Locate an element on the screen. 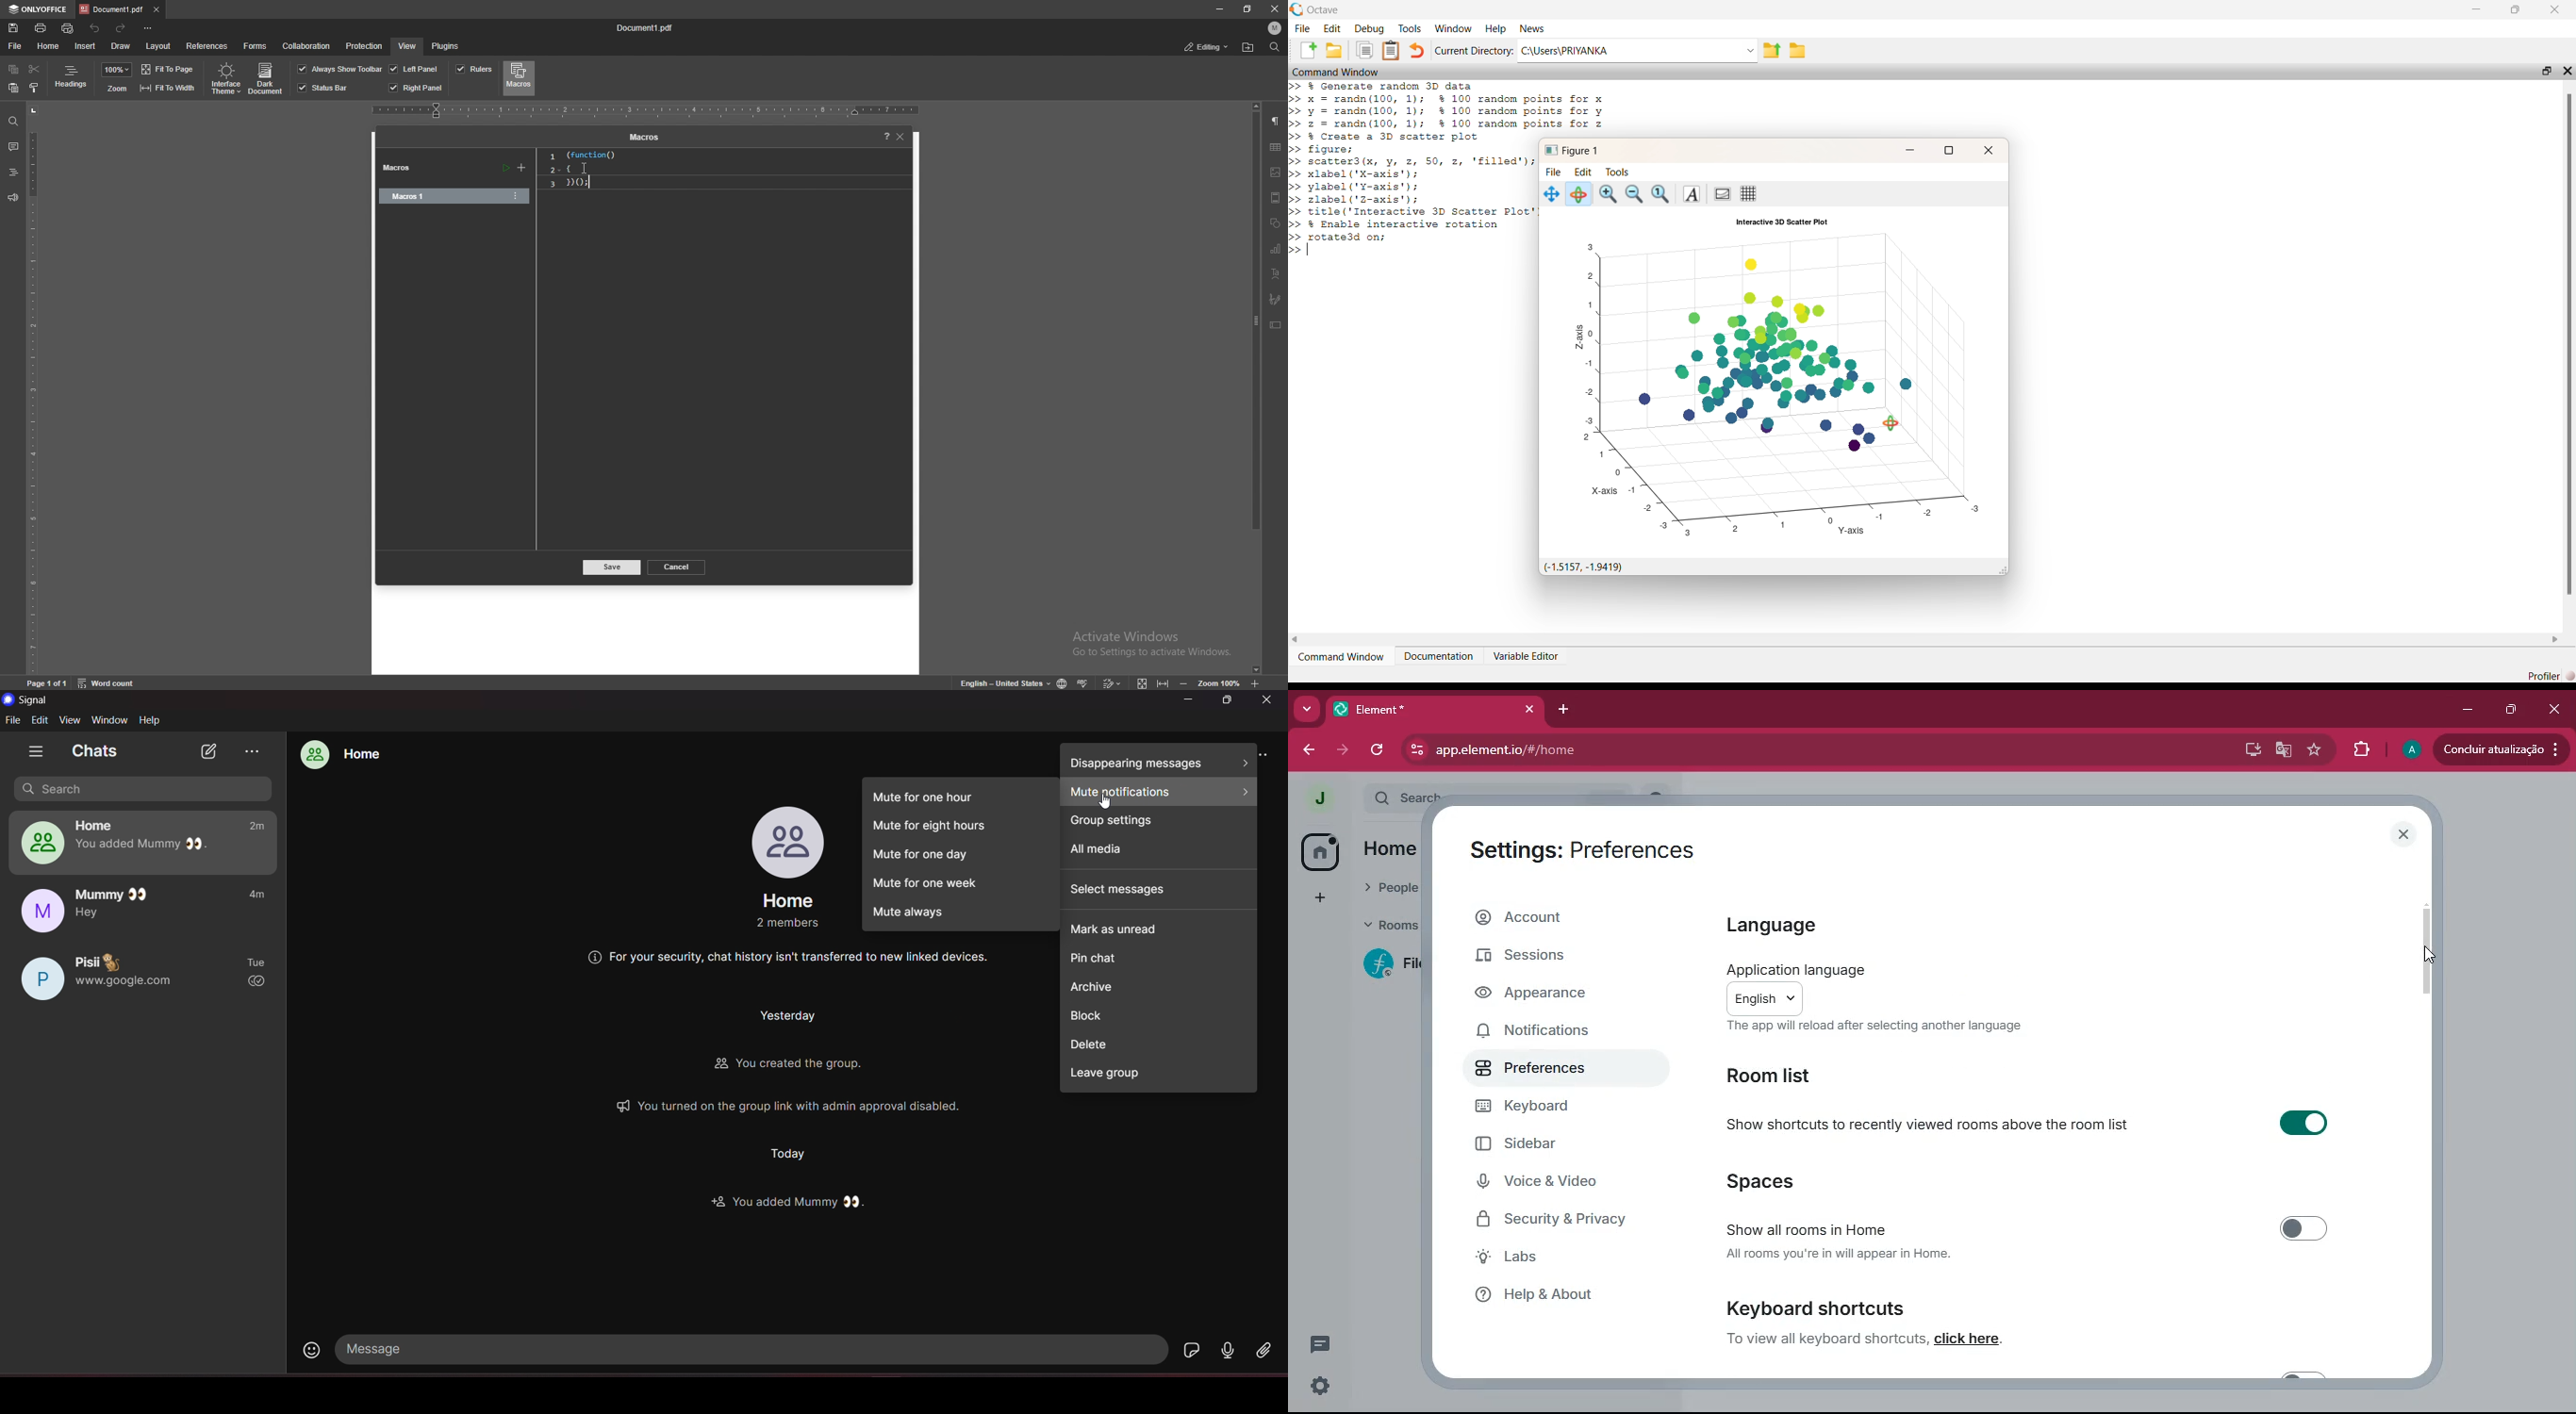 The height and width of the screenshot is (1428, 2576). fit to width is located at coordinates (1163, 683).